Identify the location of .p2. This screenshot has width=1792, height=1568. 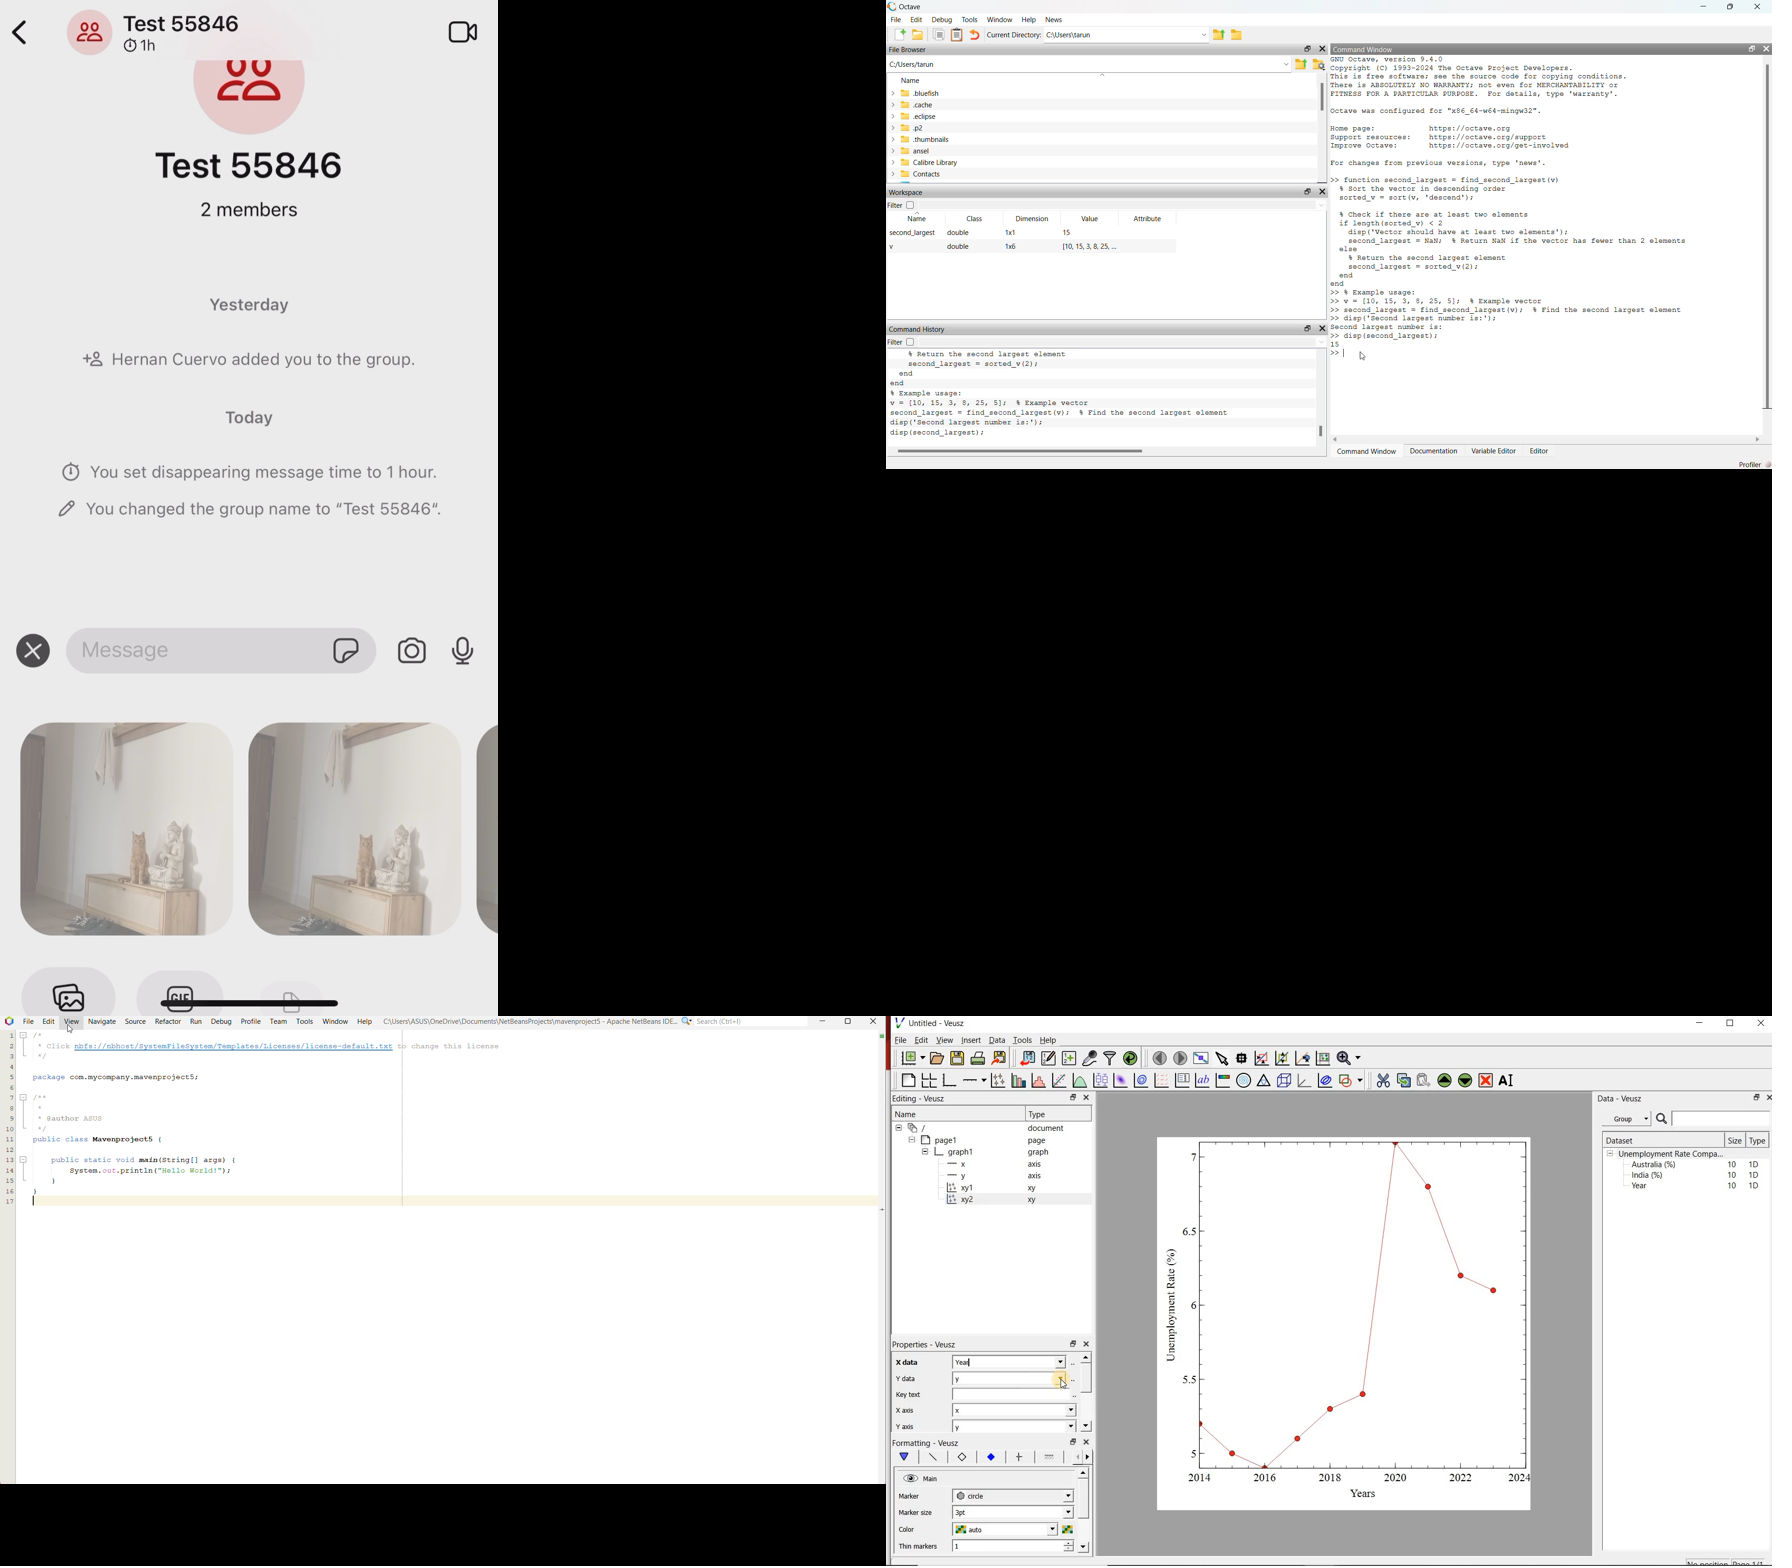
(928, 128).